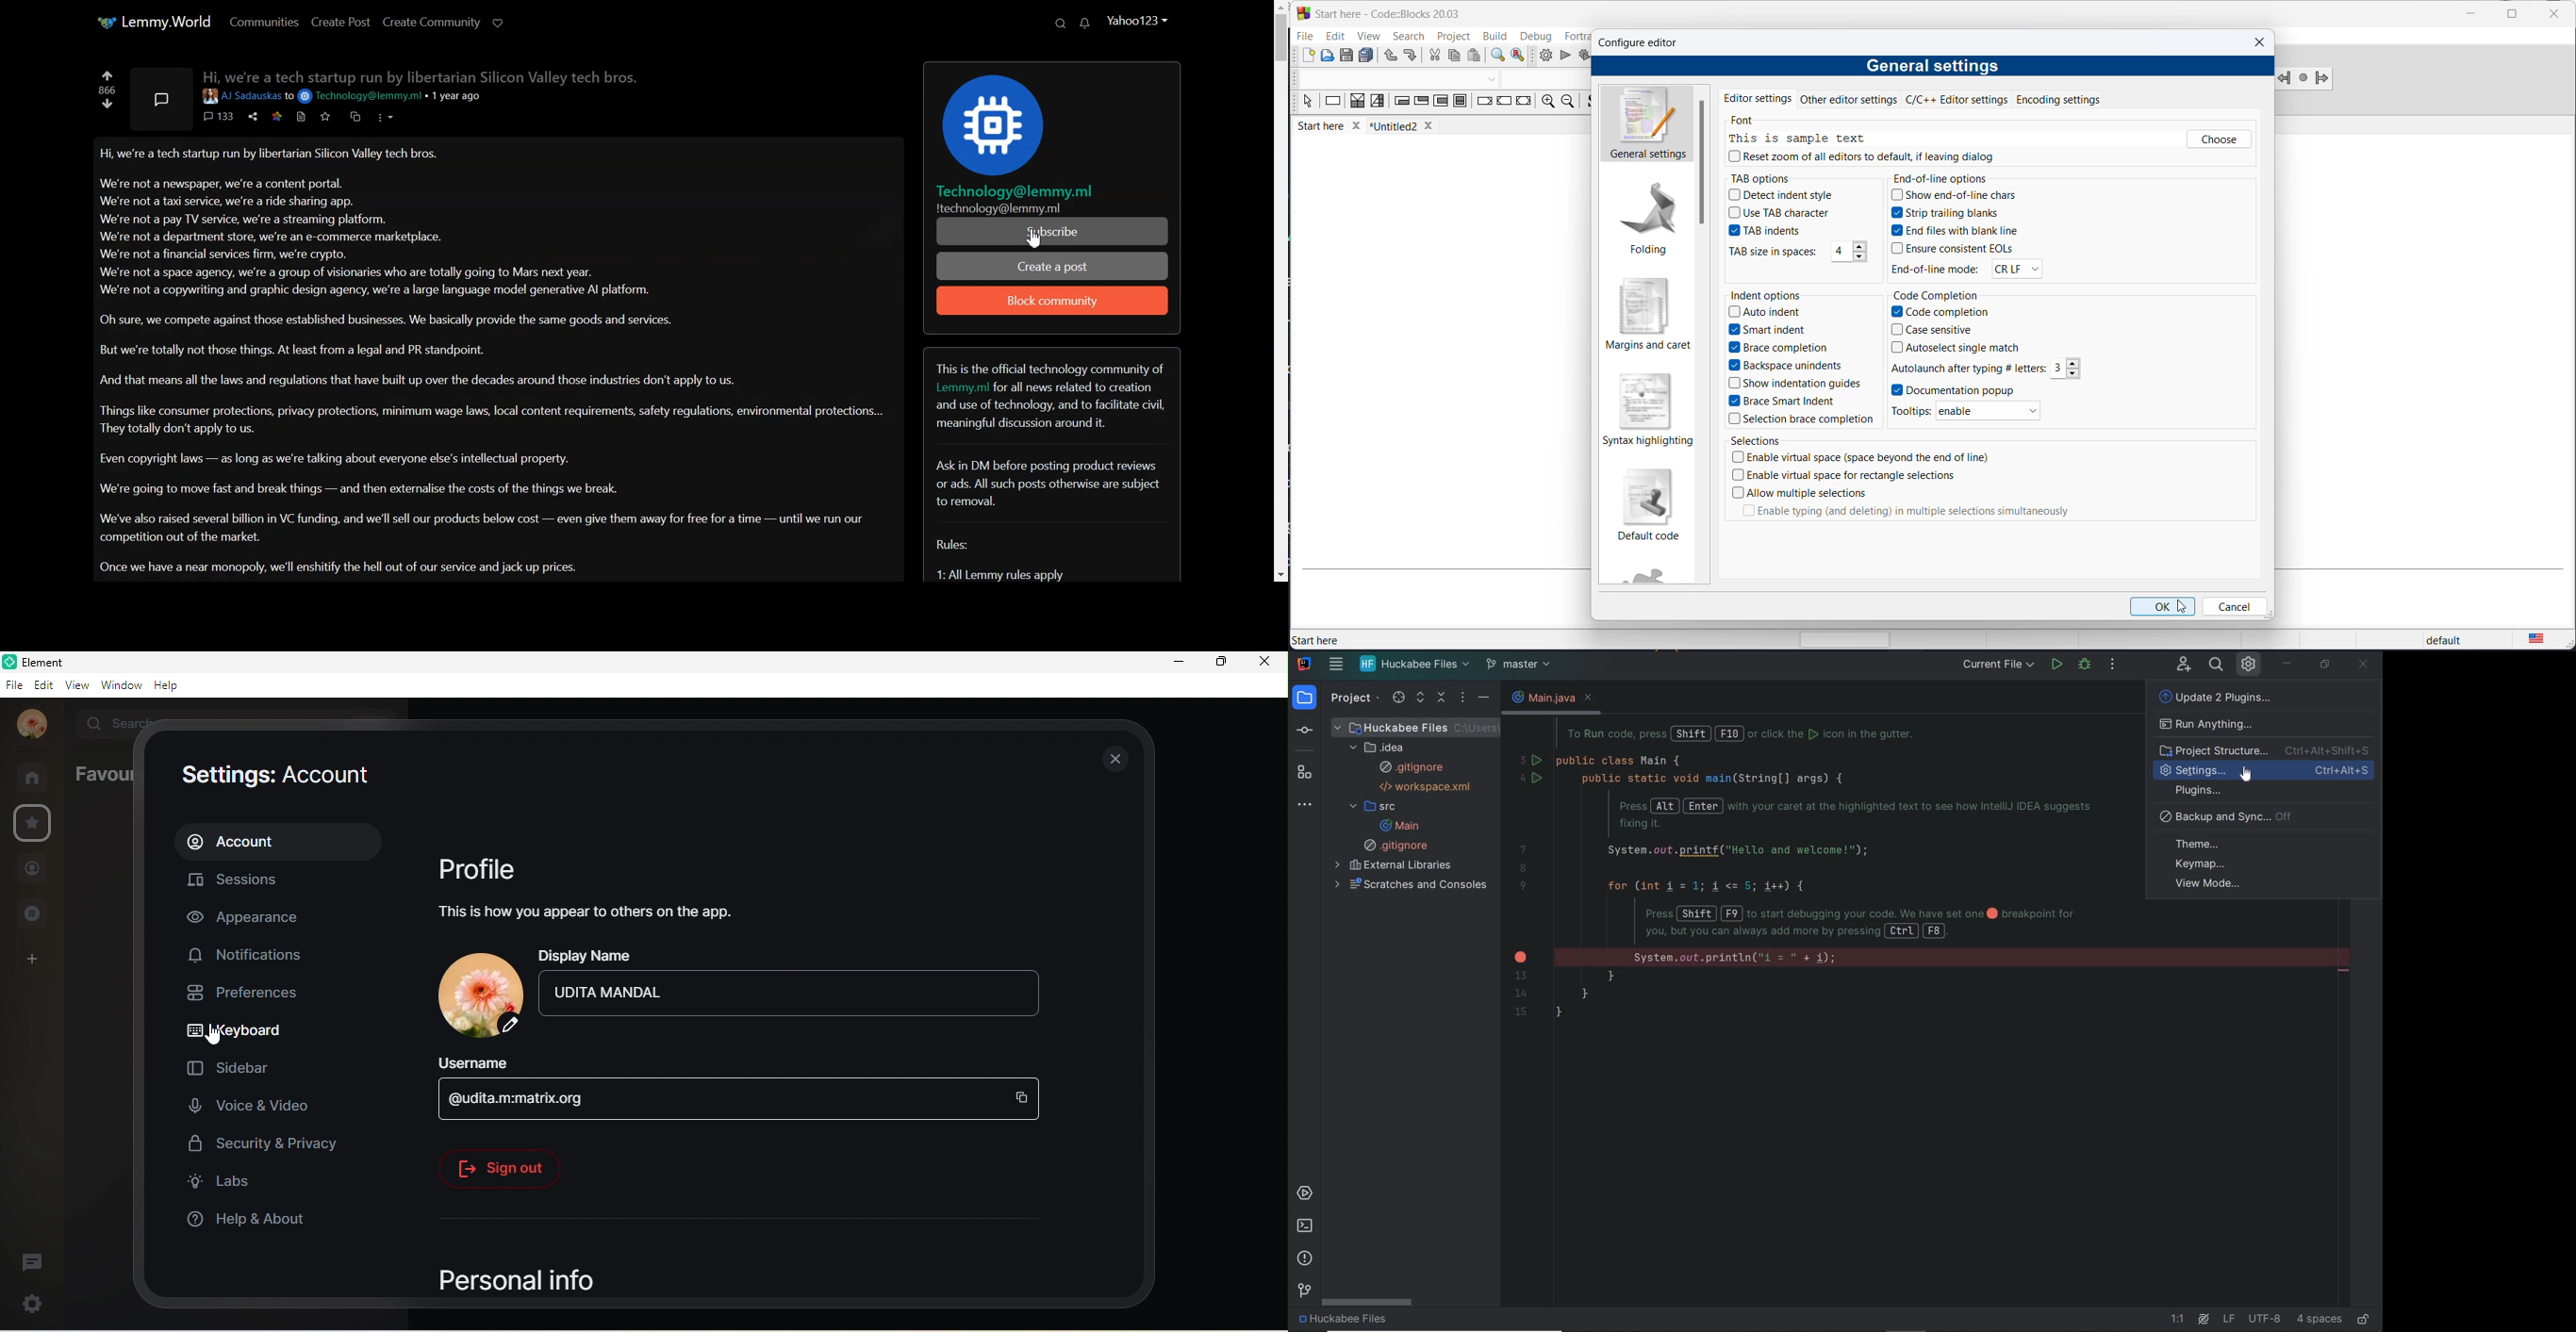 Image resolution: width=2576 pixels, height=1344 pixels. Describe the element at coordinates (1492, 81) in the screenshot. I see `dropdown` at that location.